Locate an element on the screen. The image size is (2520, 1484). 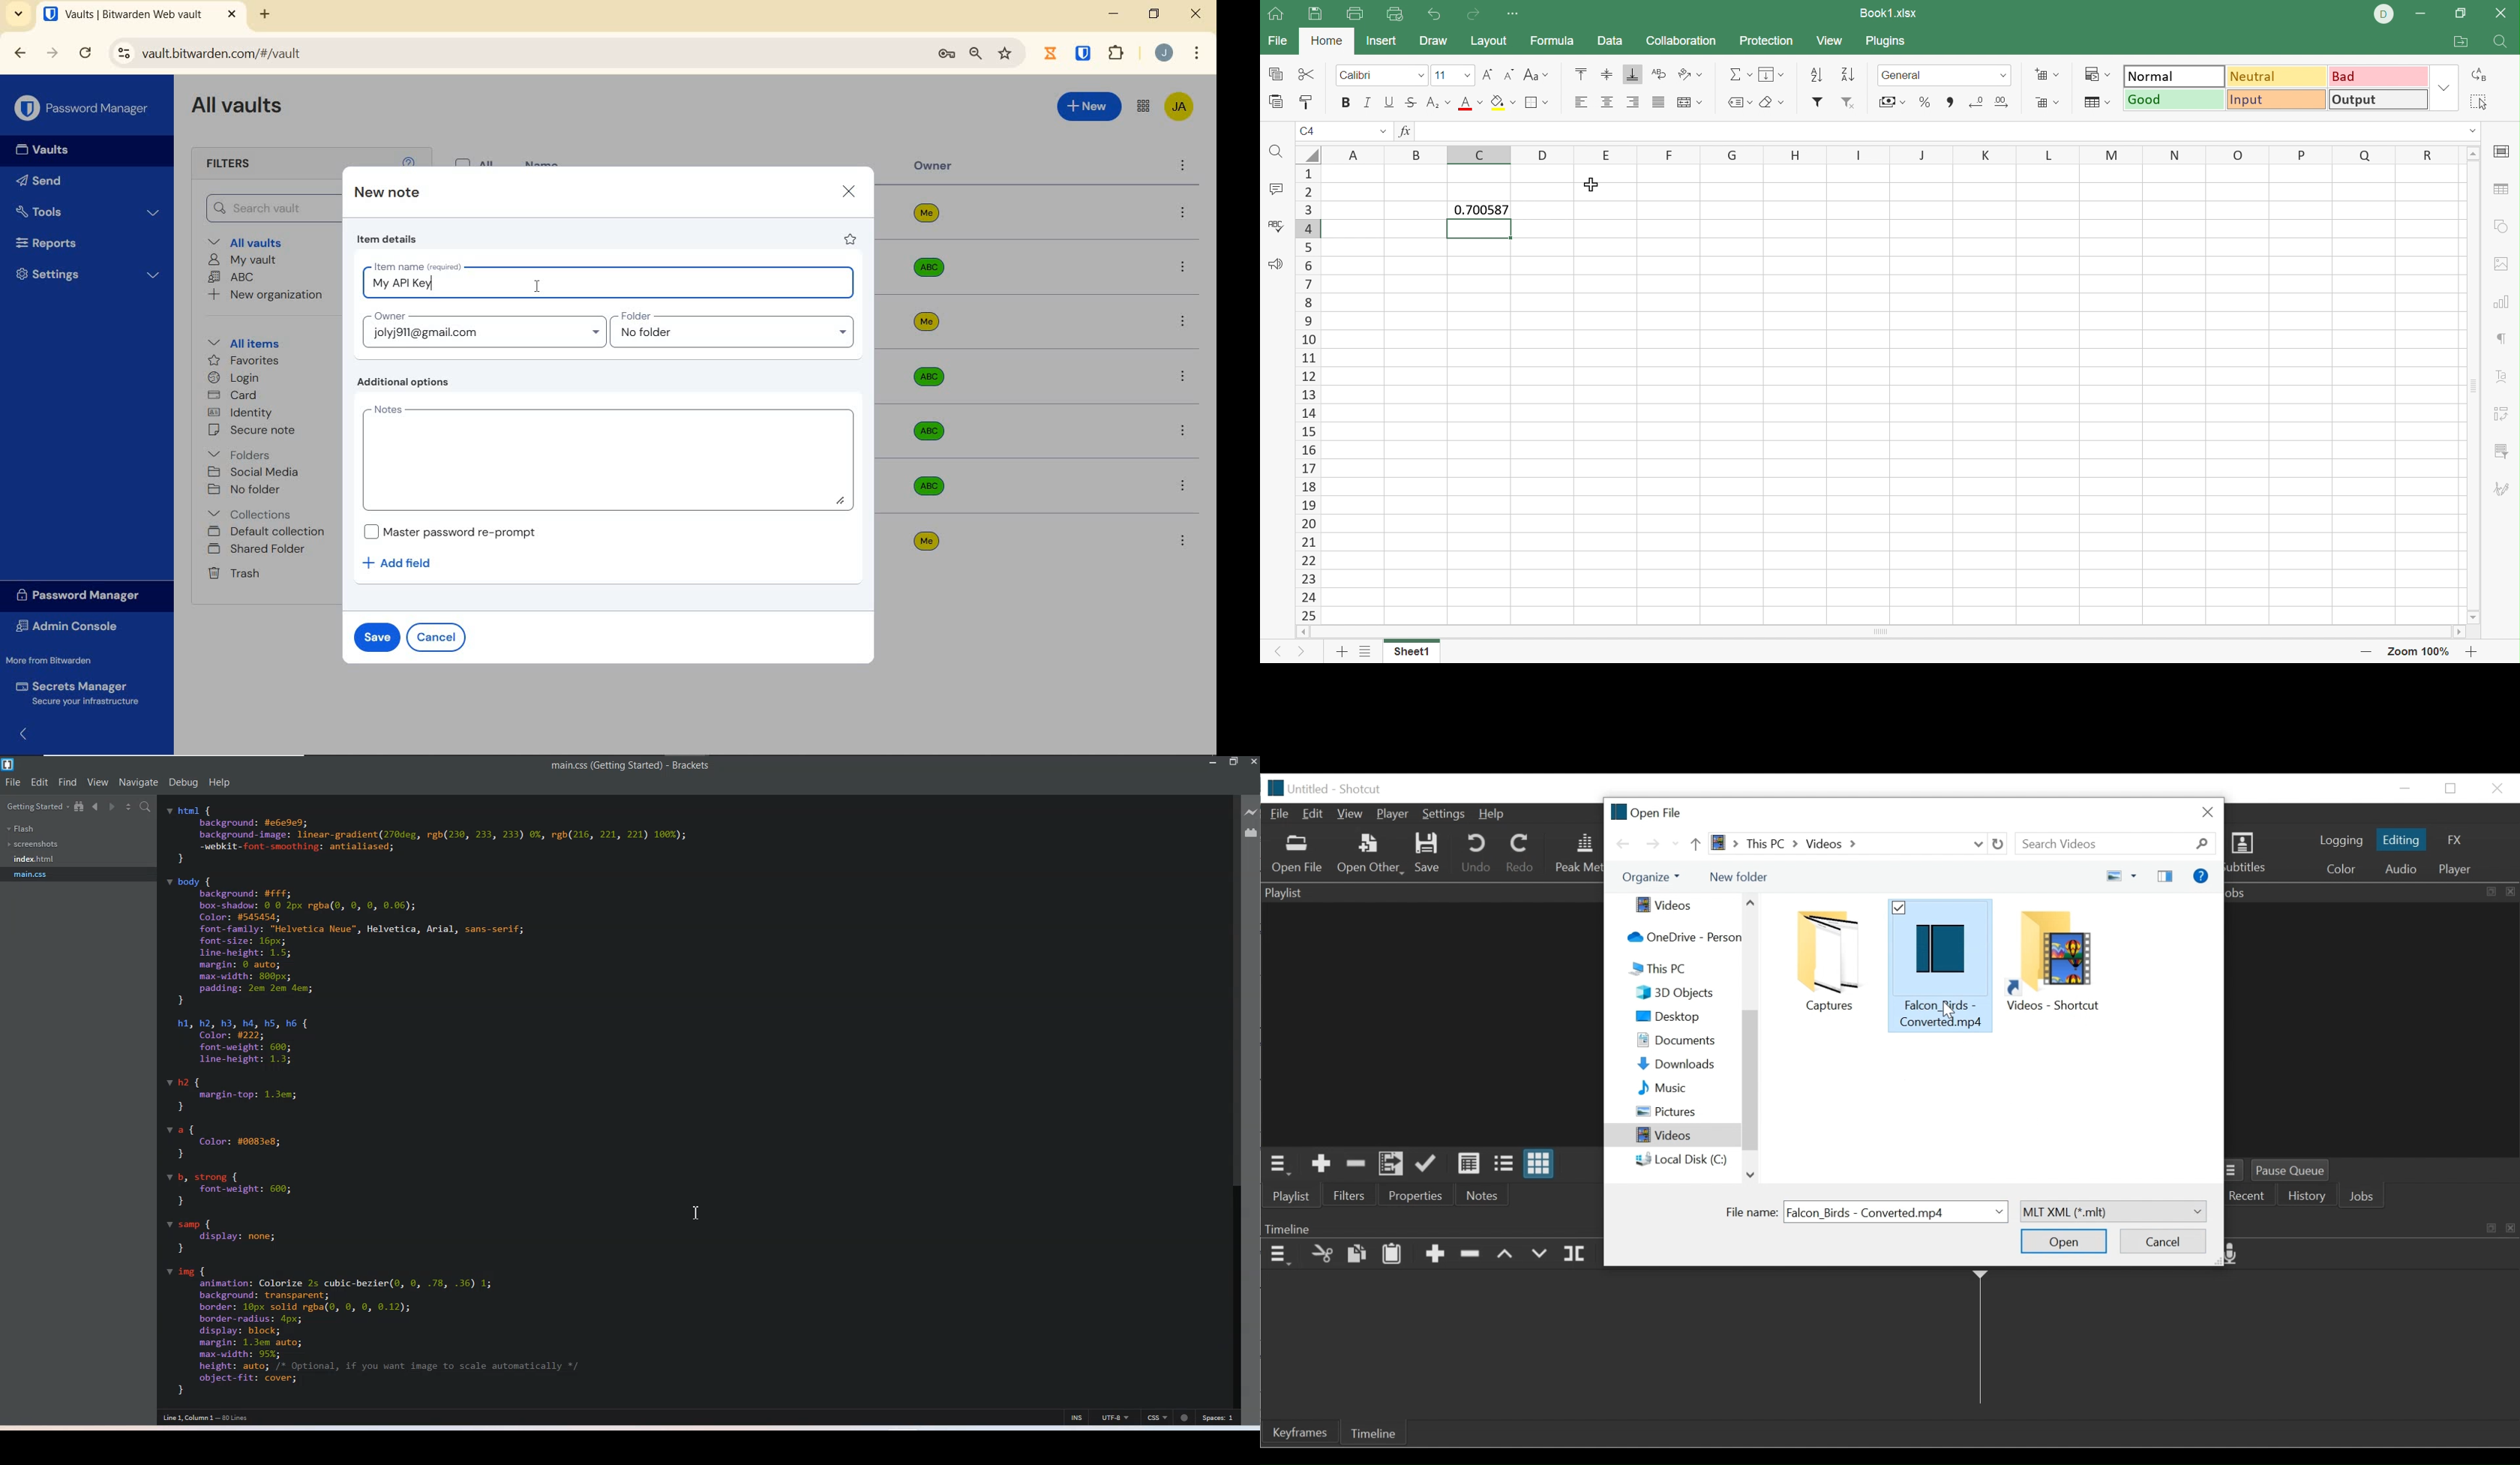
Cancel is located at coordinates (2162, 1241).